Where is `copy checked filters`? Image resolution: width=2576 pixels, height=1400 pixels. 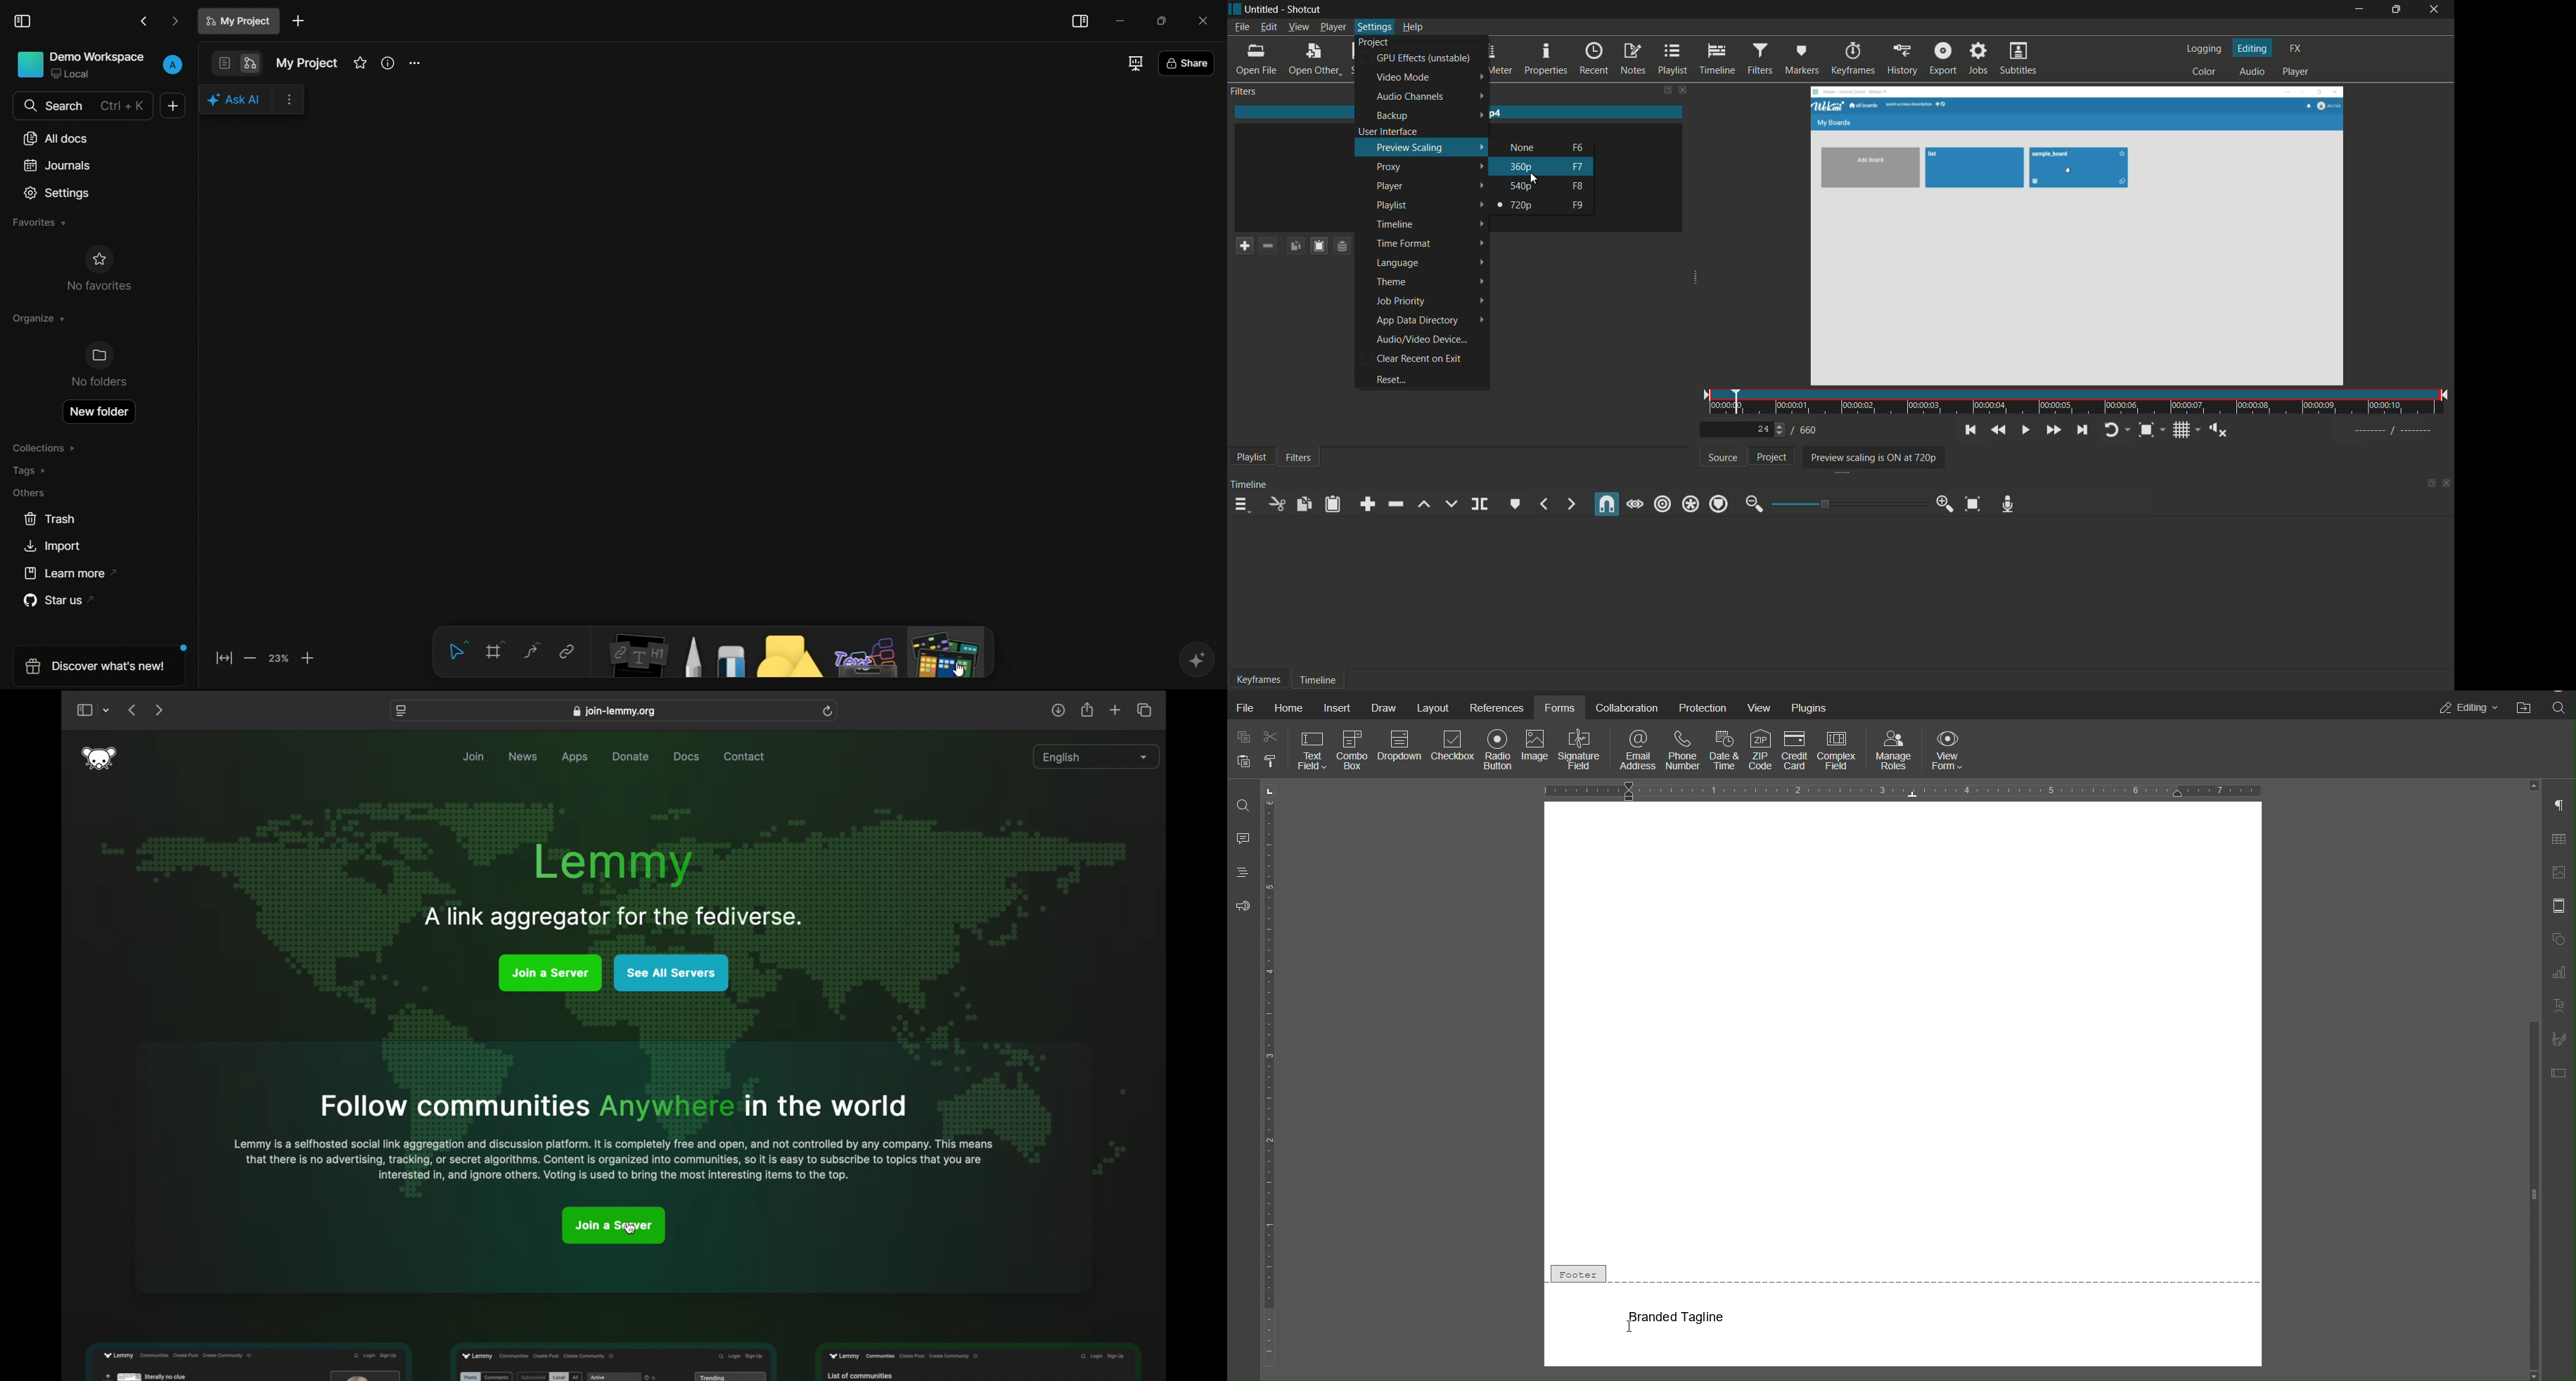 copy checked filters is located at coordinates (1293, 246).